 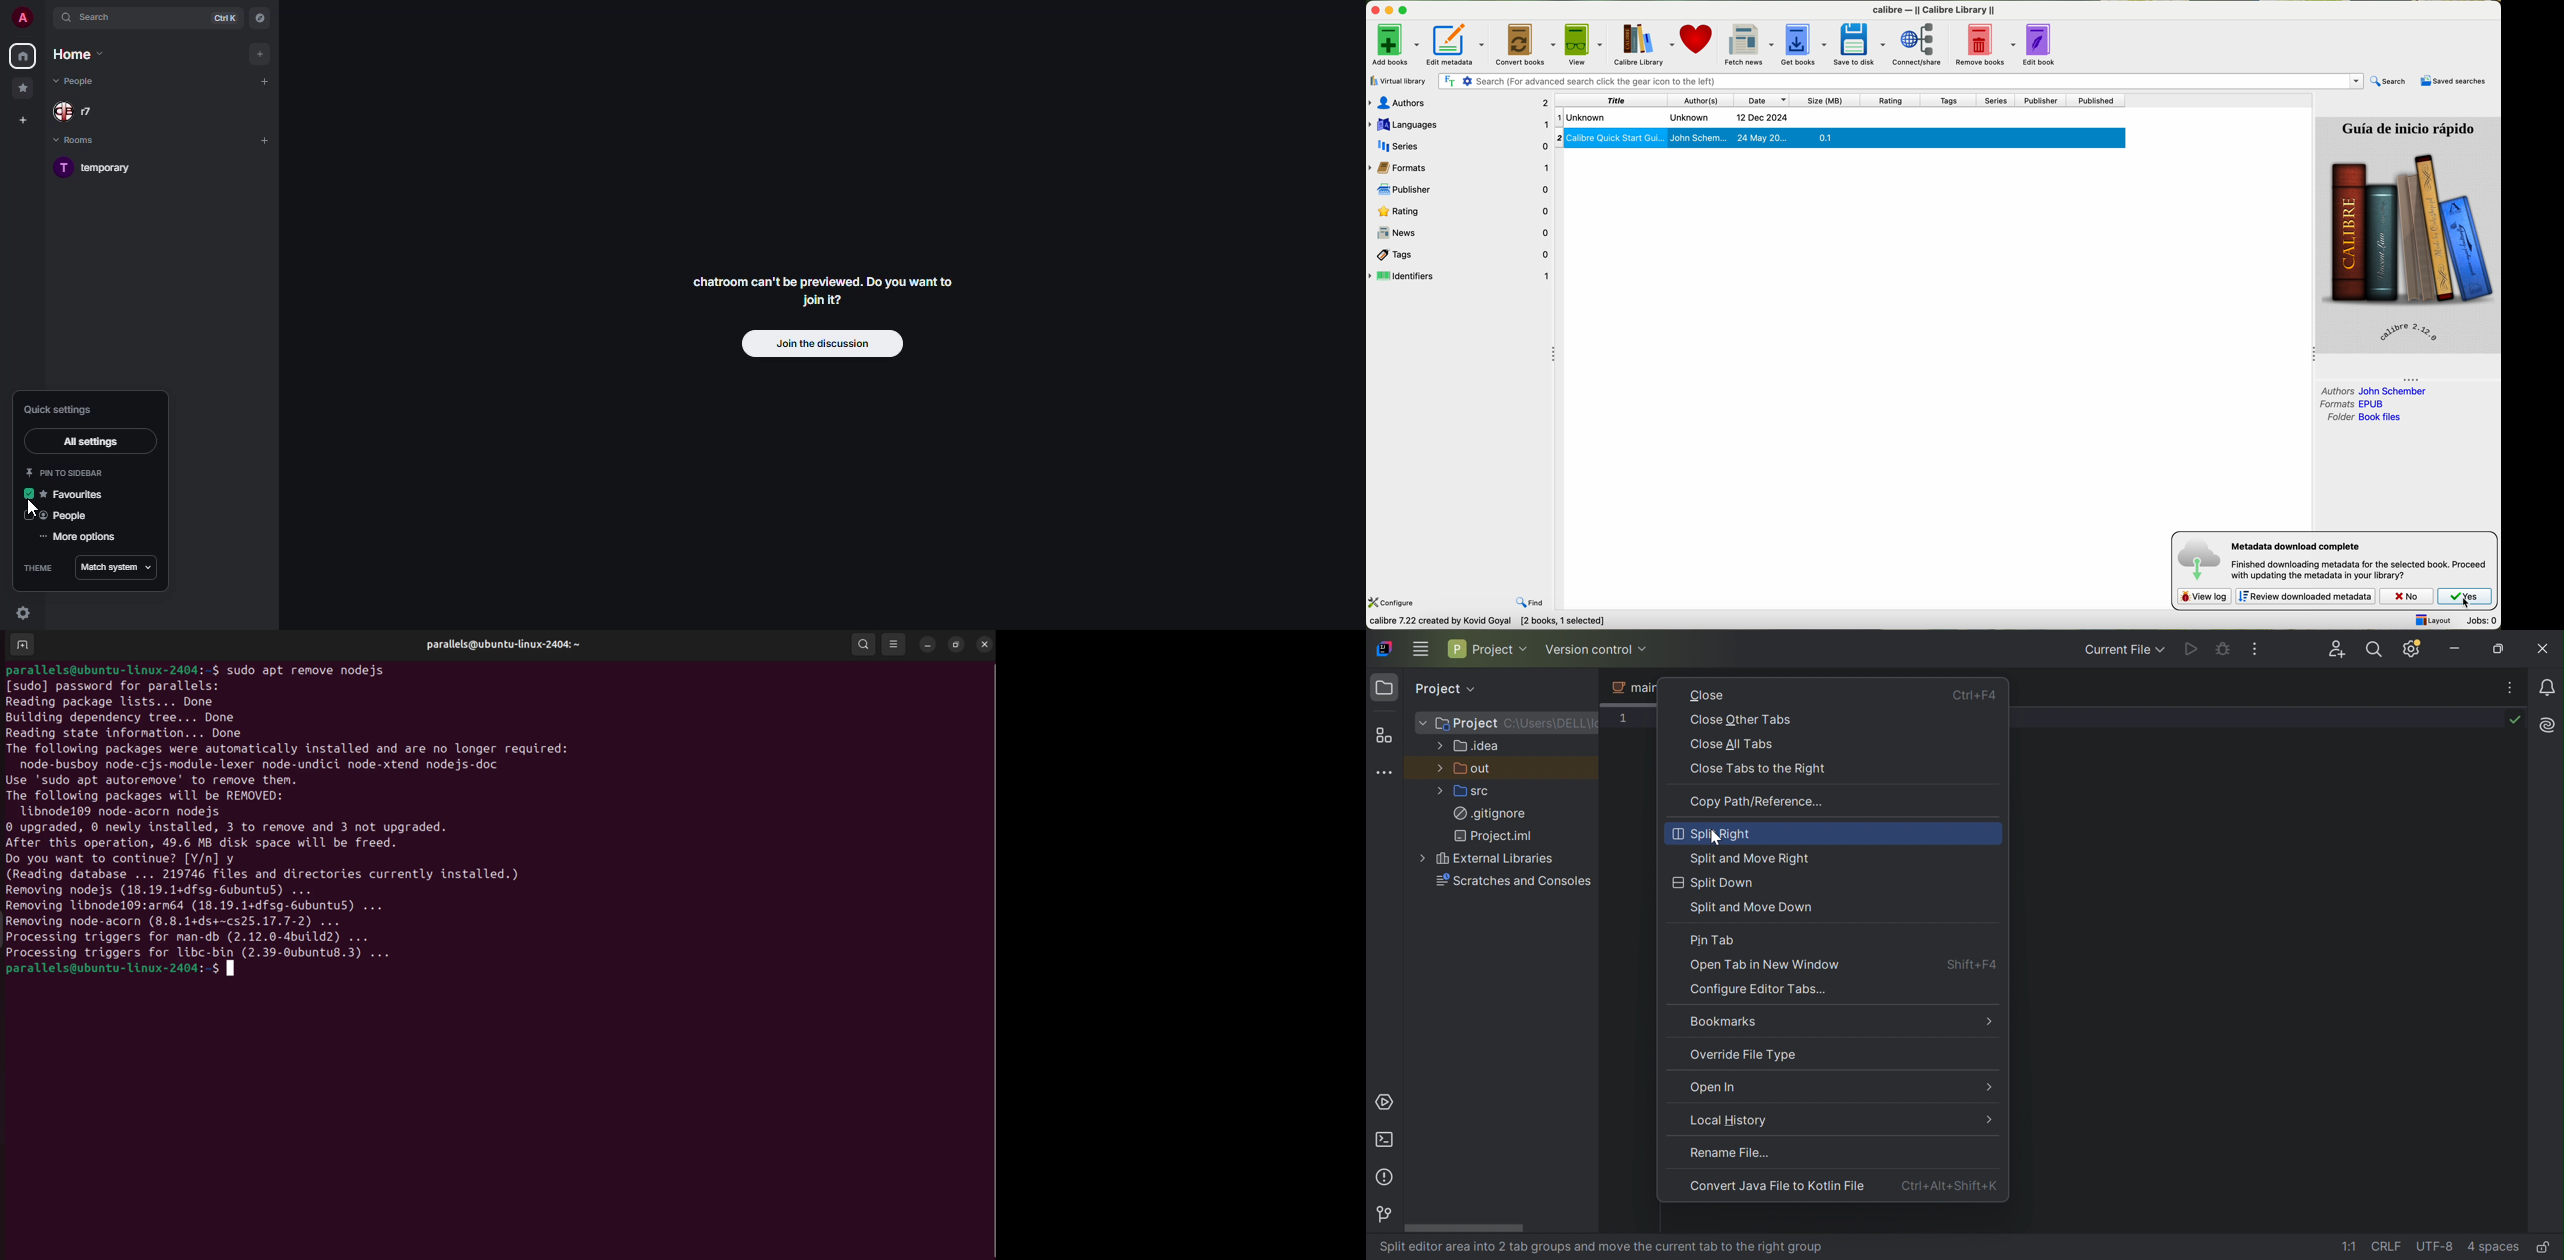 I want to click on 4 SPACES, so click(x=2494, y=1246).